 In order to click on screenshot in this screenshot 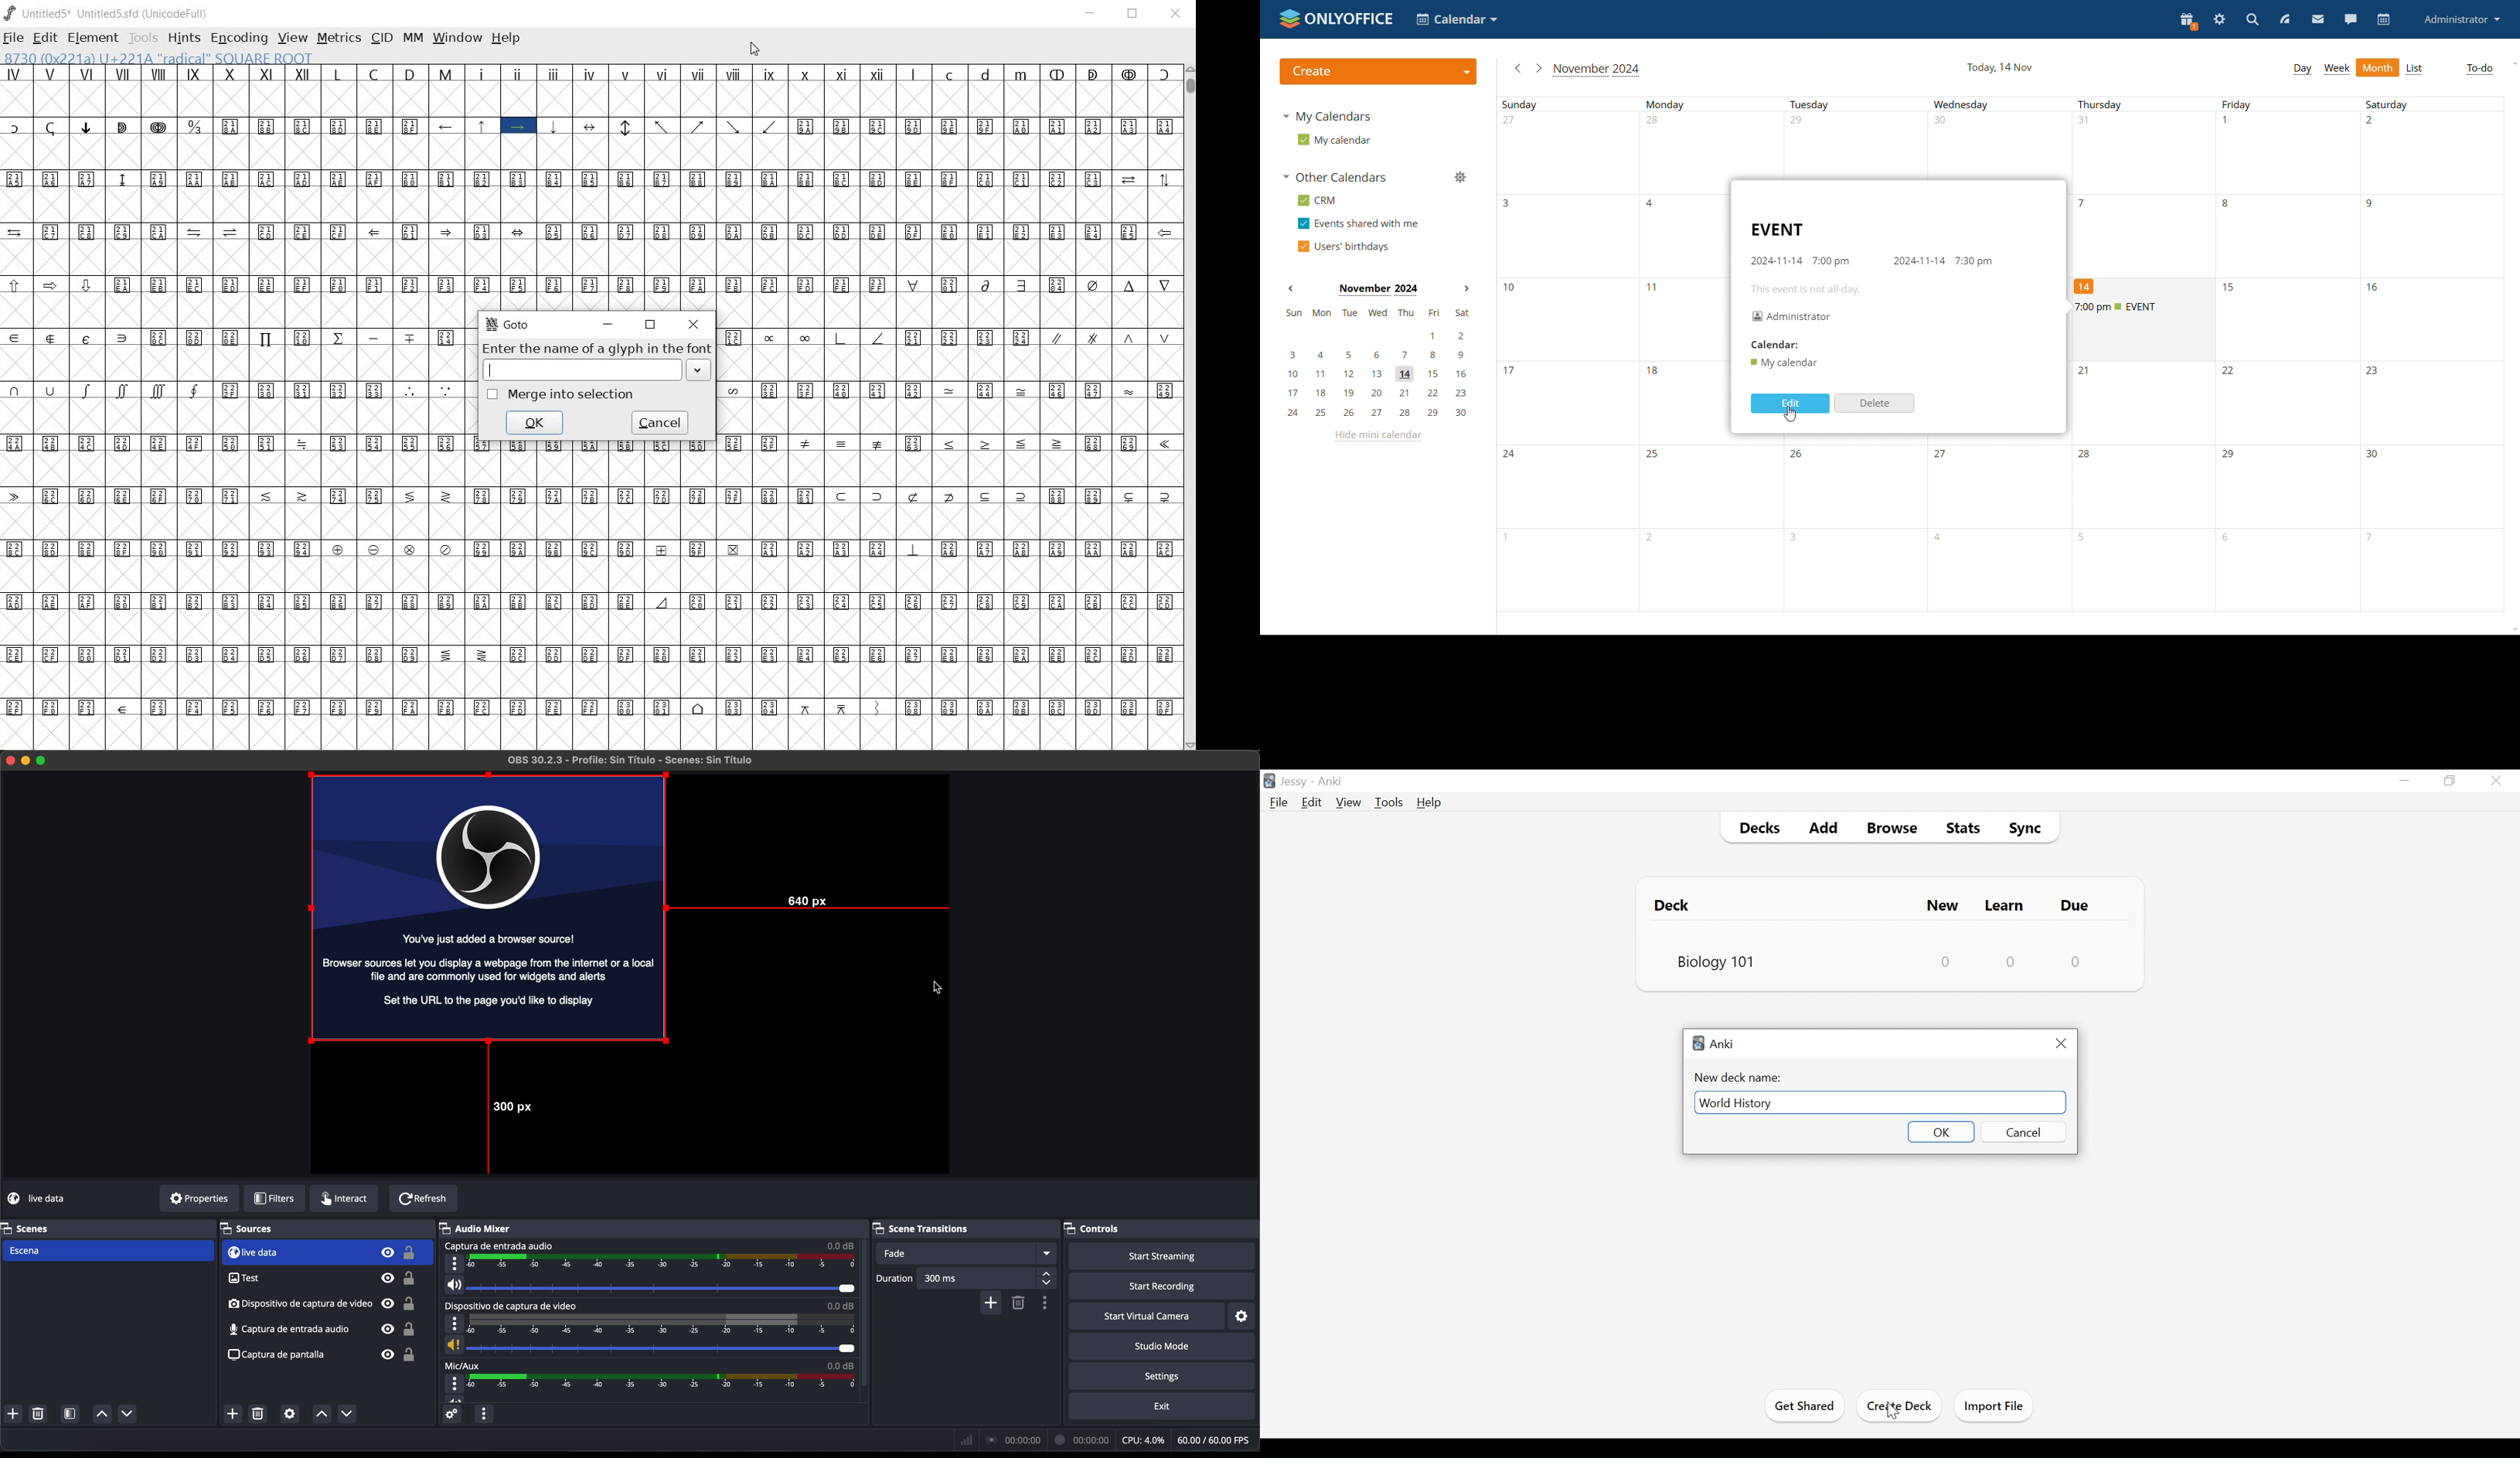, I will do `click(323, 1329)`.